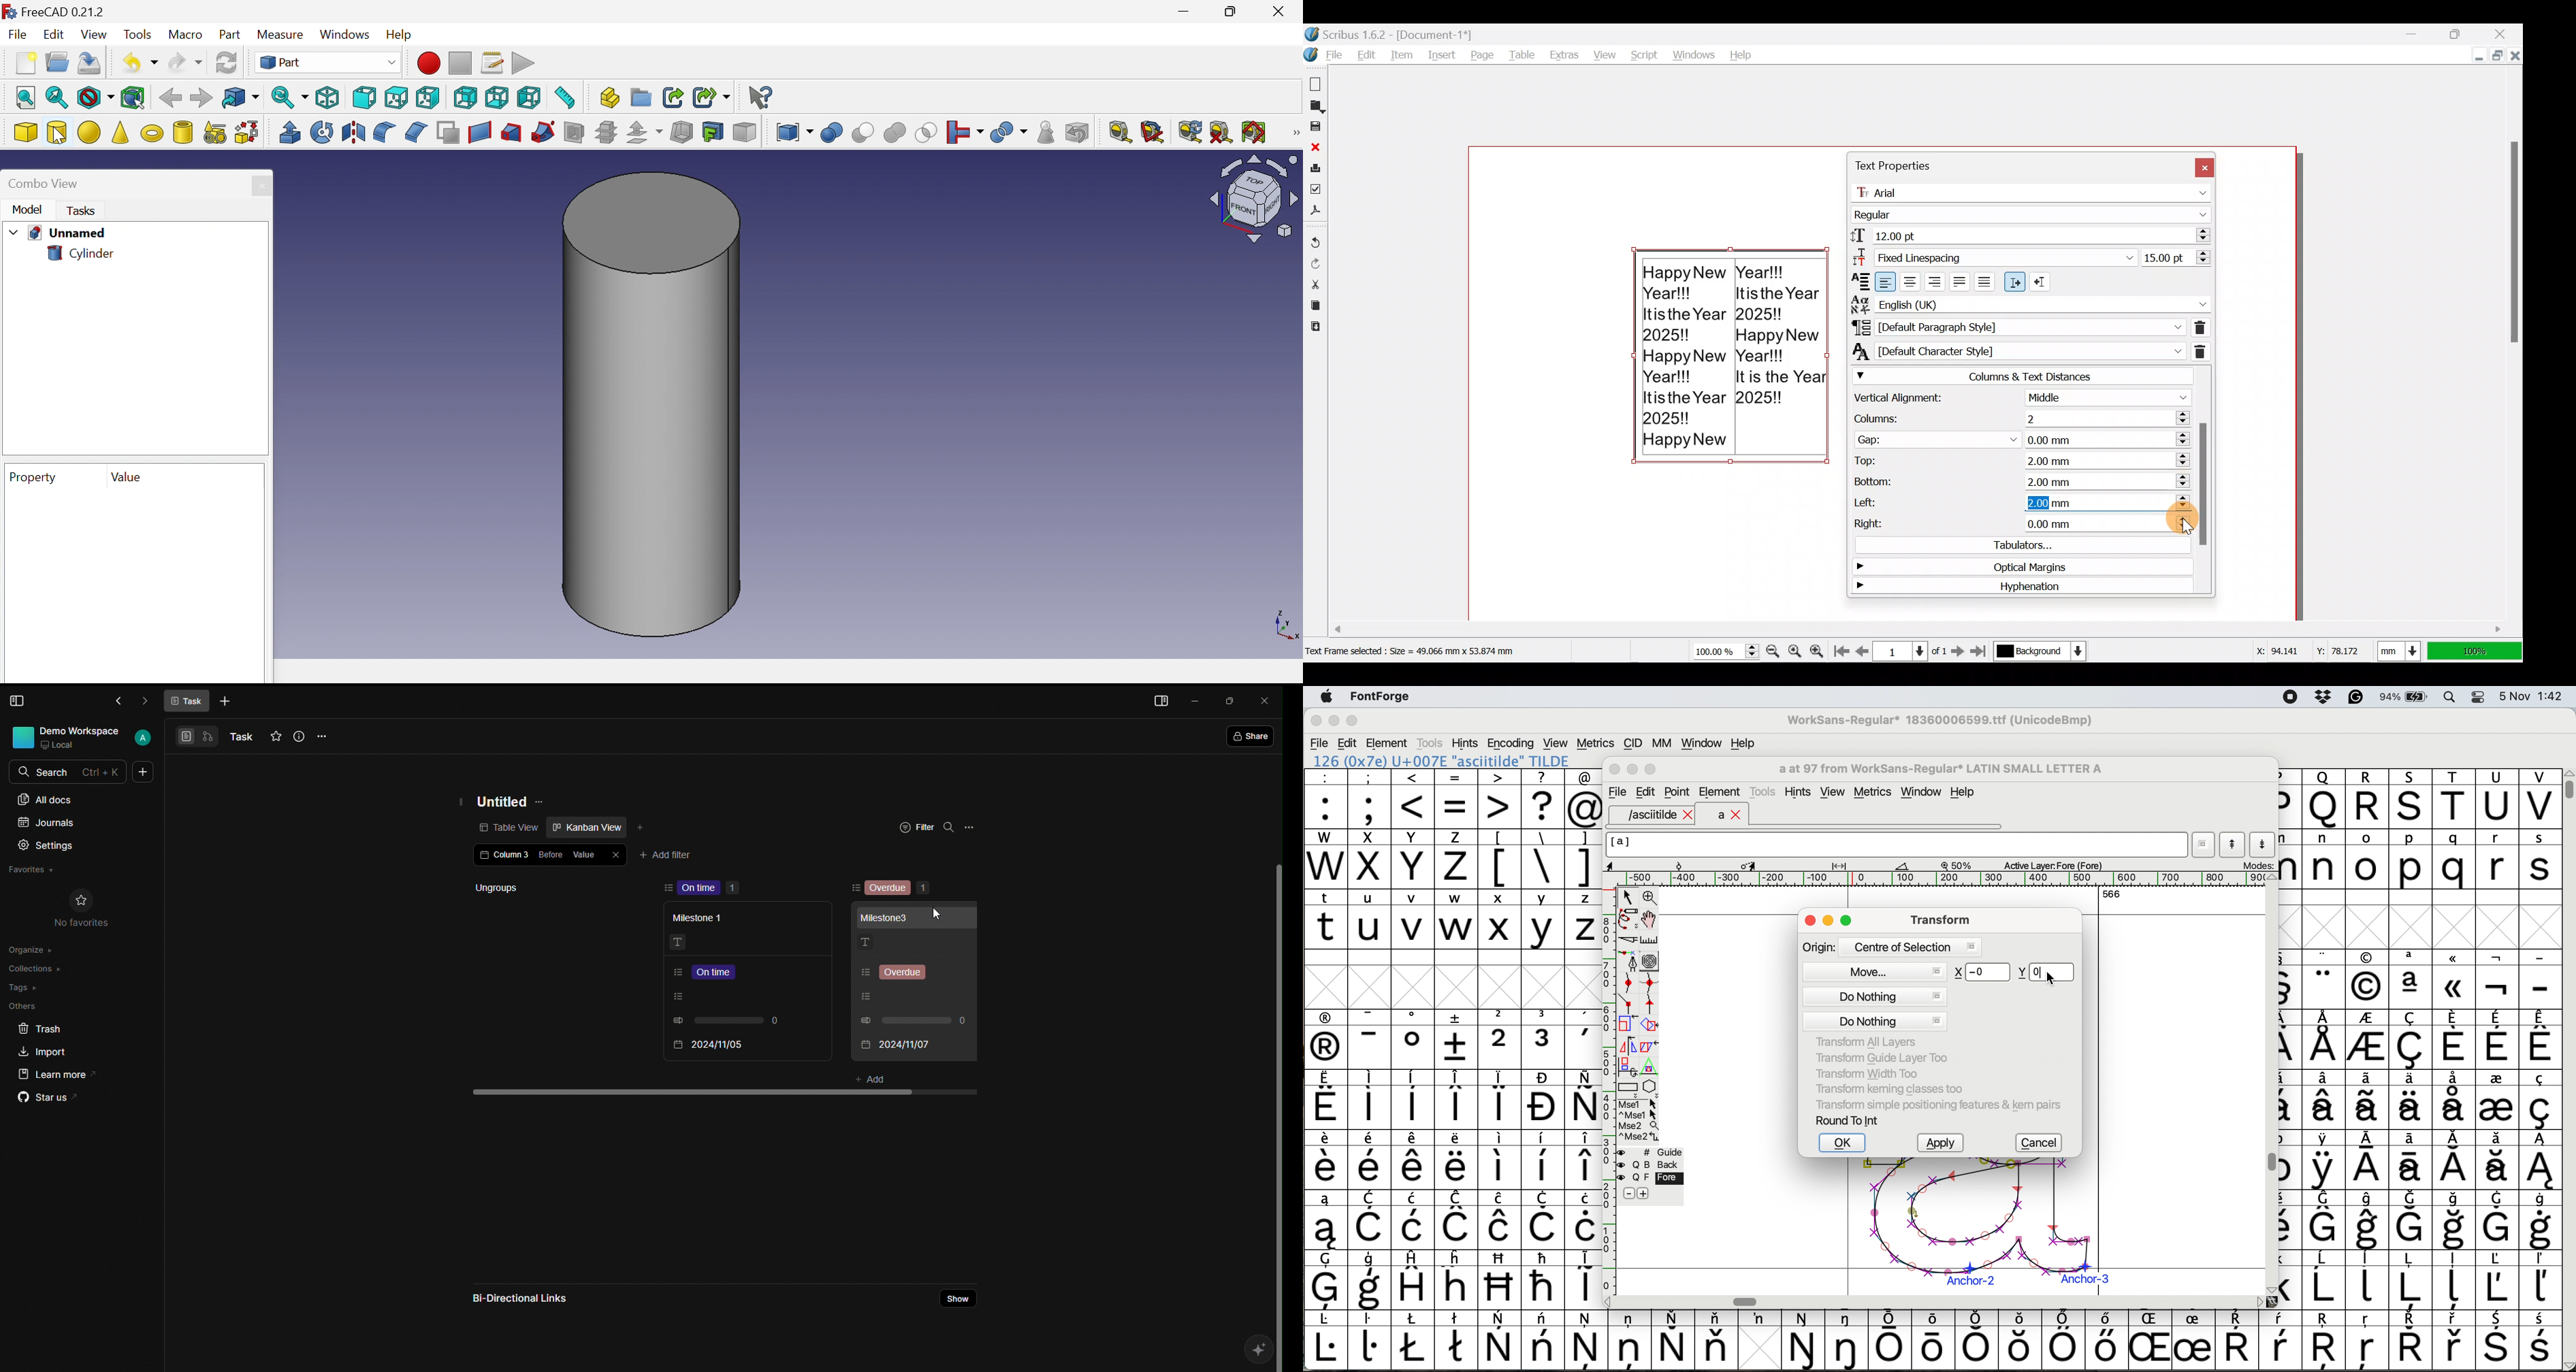 Image resolution: width=2576 pixels, height=1372 pixels. I want to click on battery, so click(2408, 696).